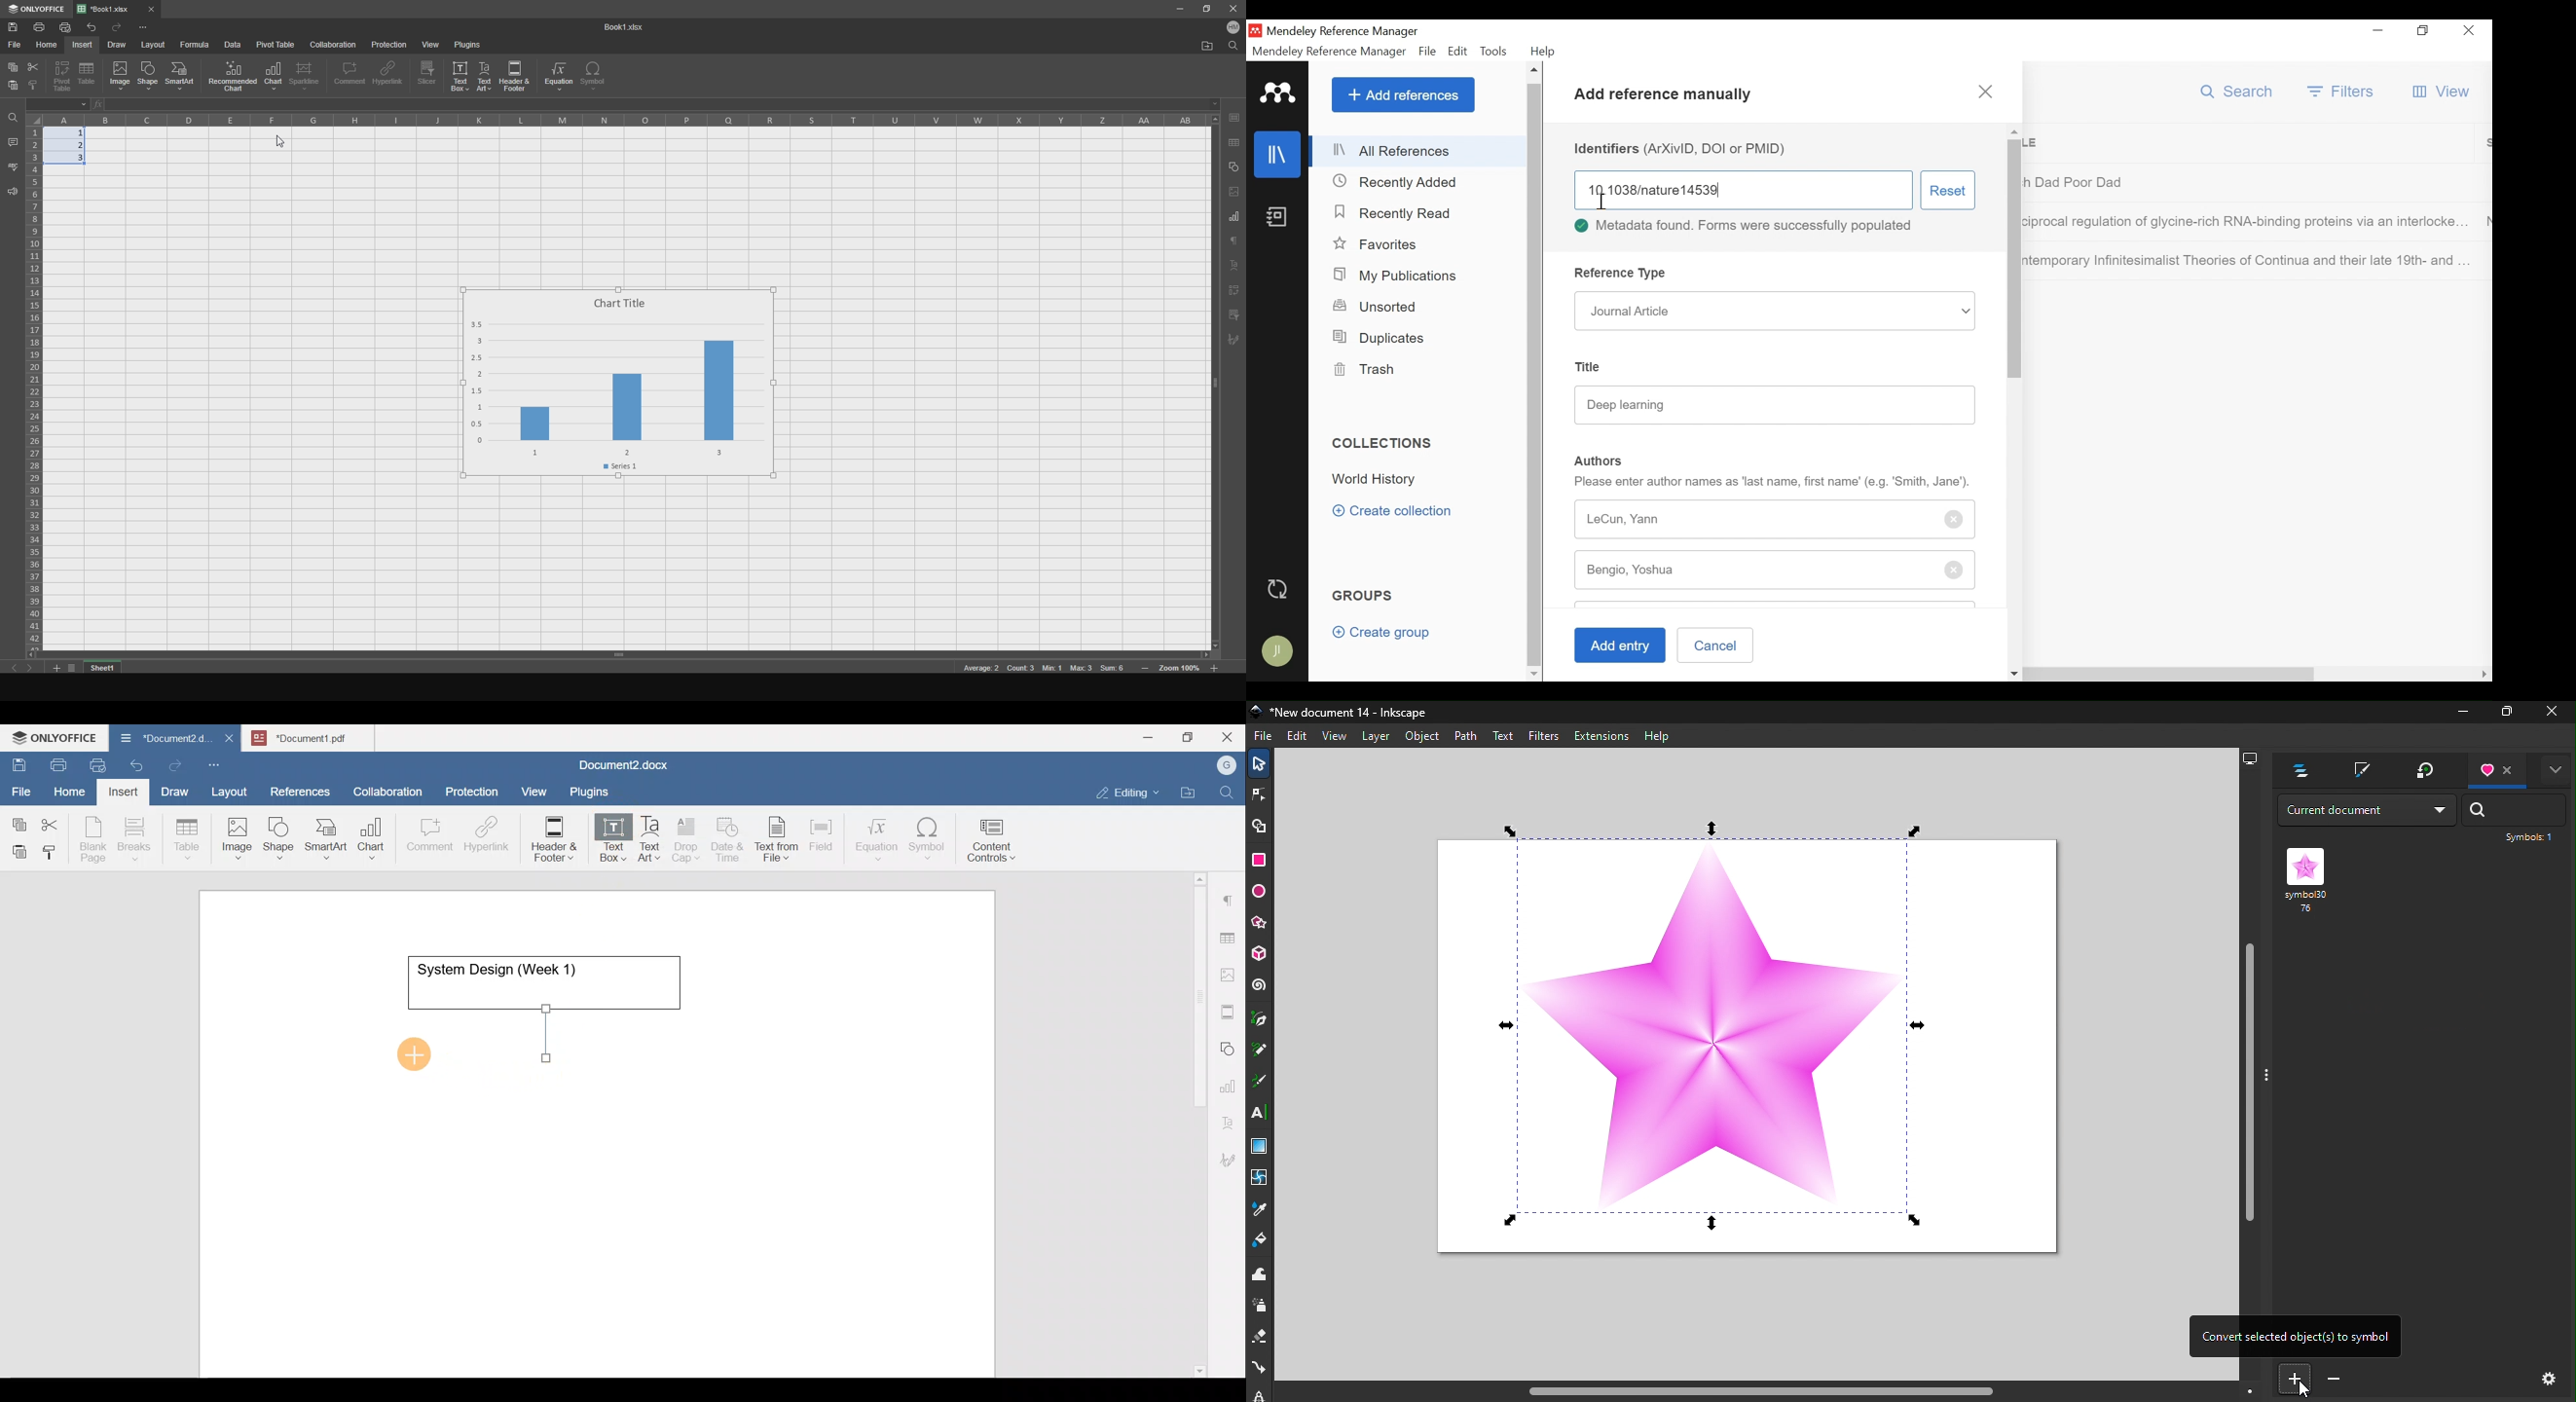 The width and height of the screenshot is (2576, 1428). Describe the element at coordinates (56, 763) in the screenshot. I see `Print file` at that location.